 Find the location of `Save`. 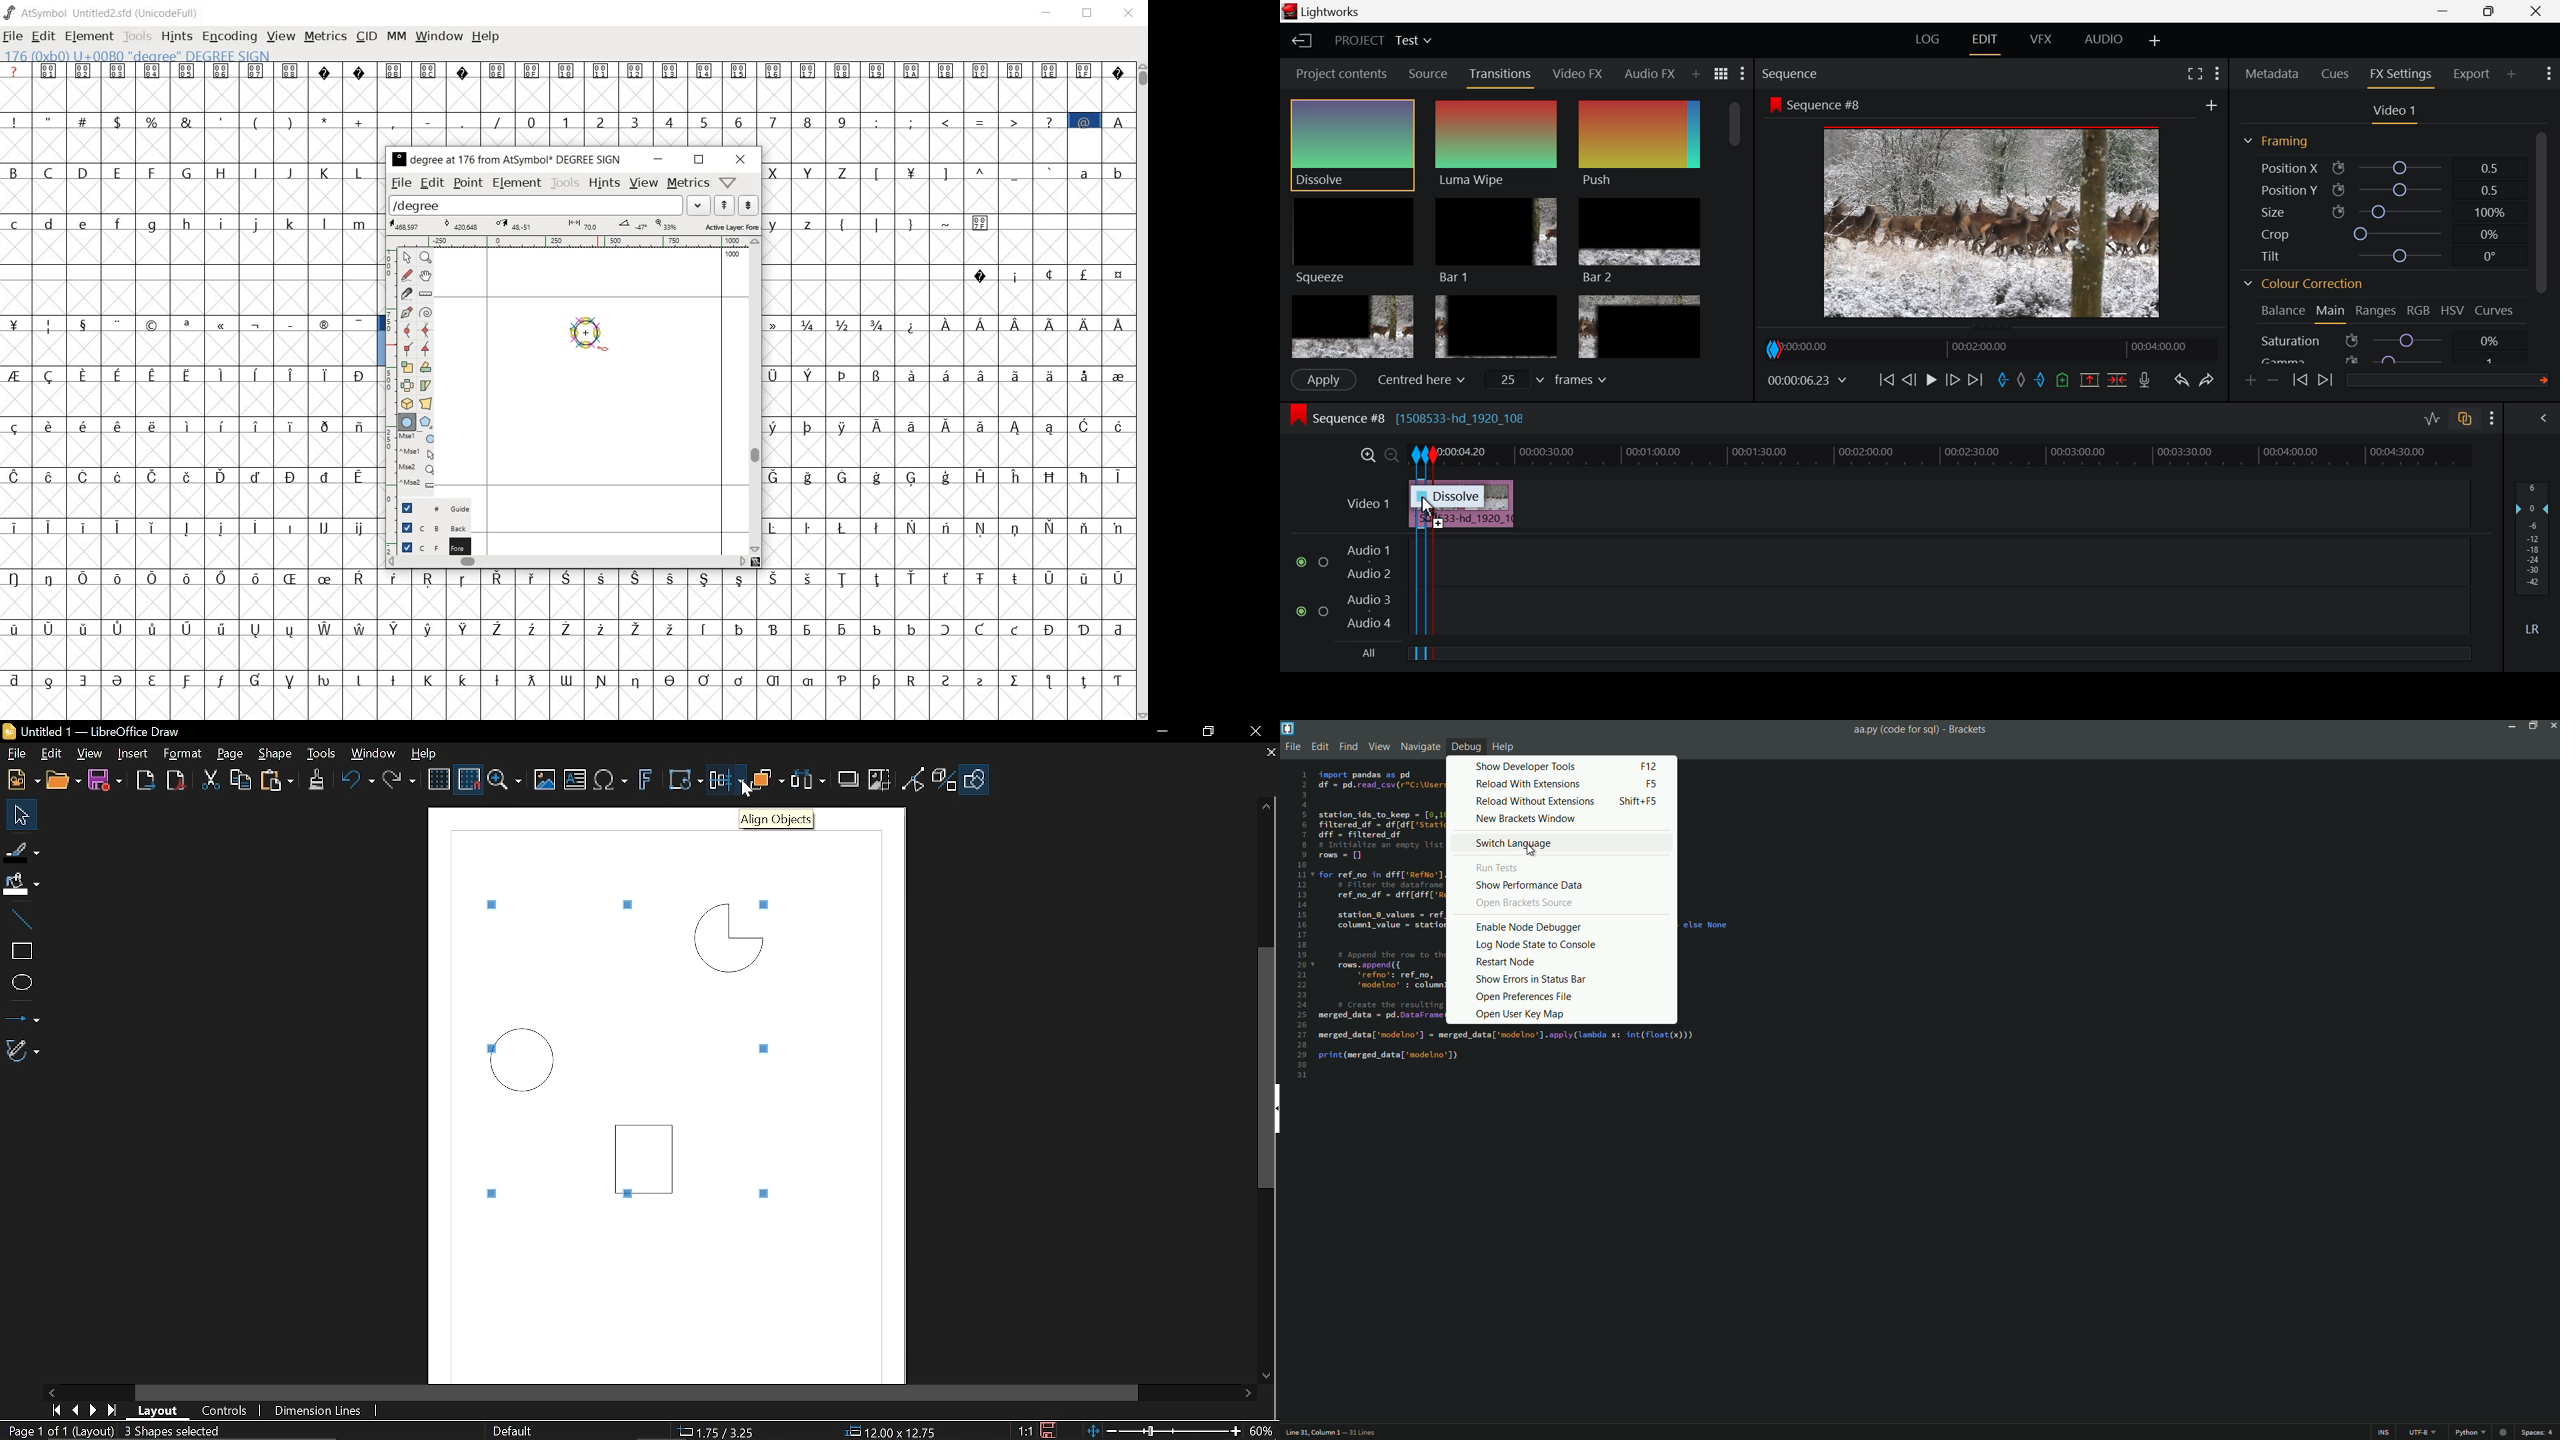

Save is located at coordinates (1045, 1430).